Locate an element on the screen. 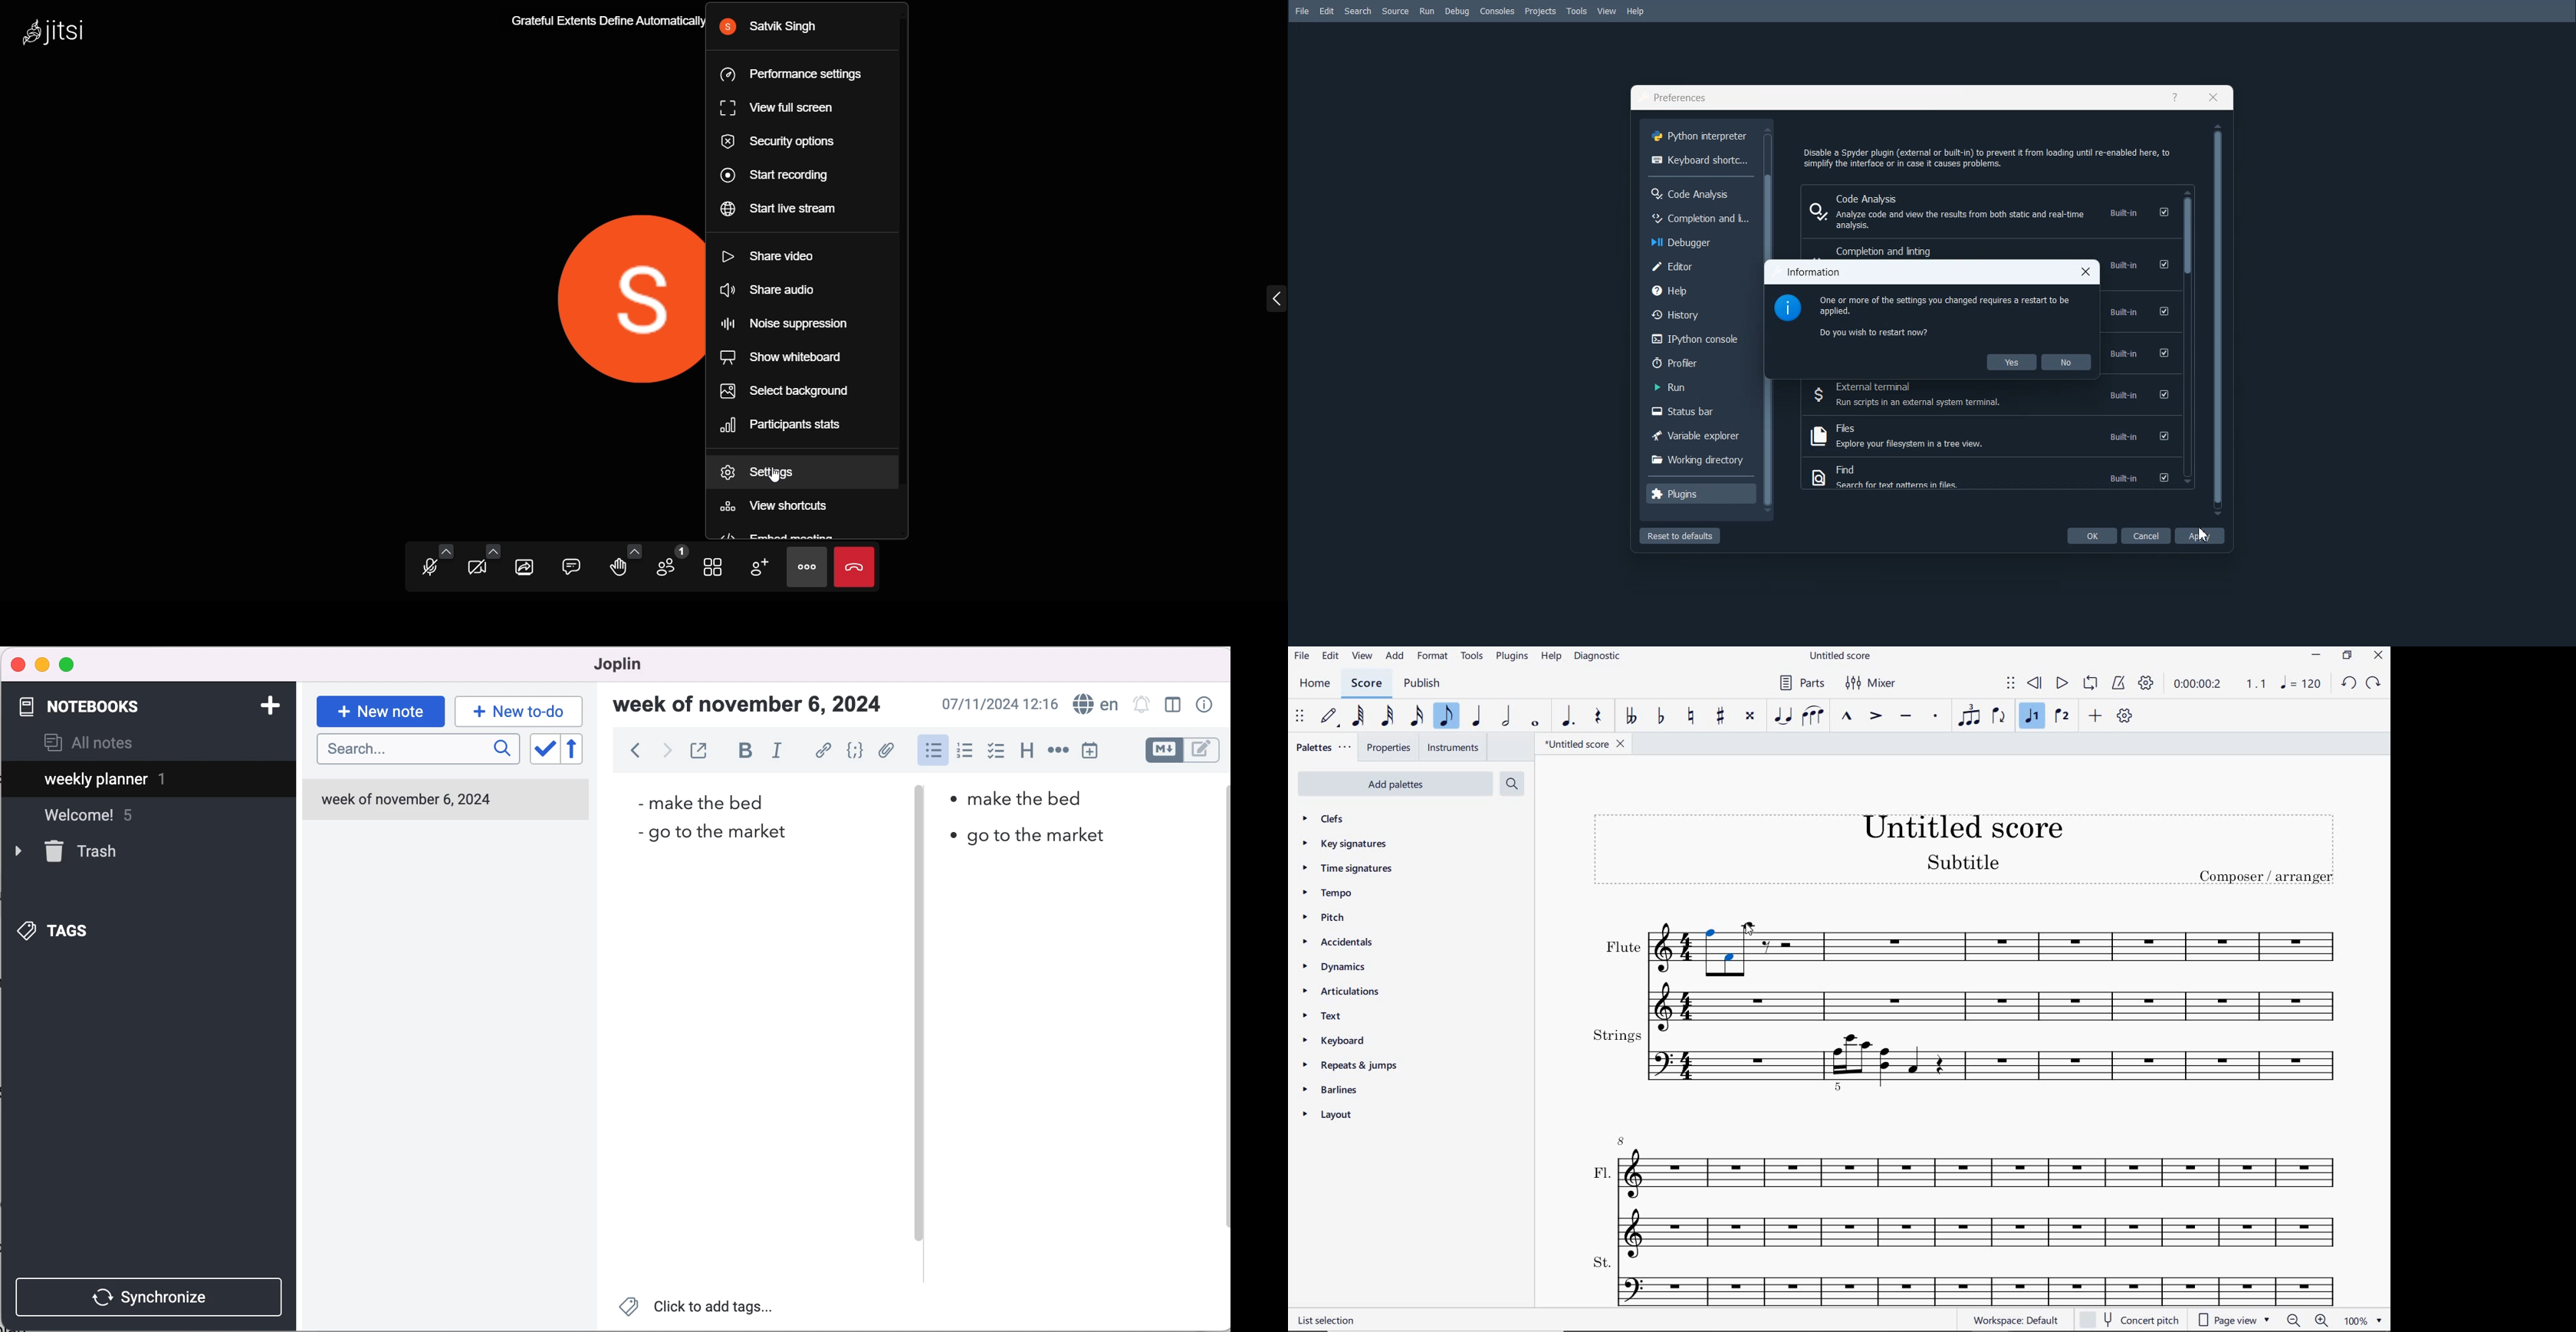  joplin is located at coordinates (636, 665).